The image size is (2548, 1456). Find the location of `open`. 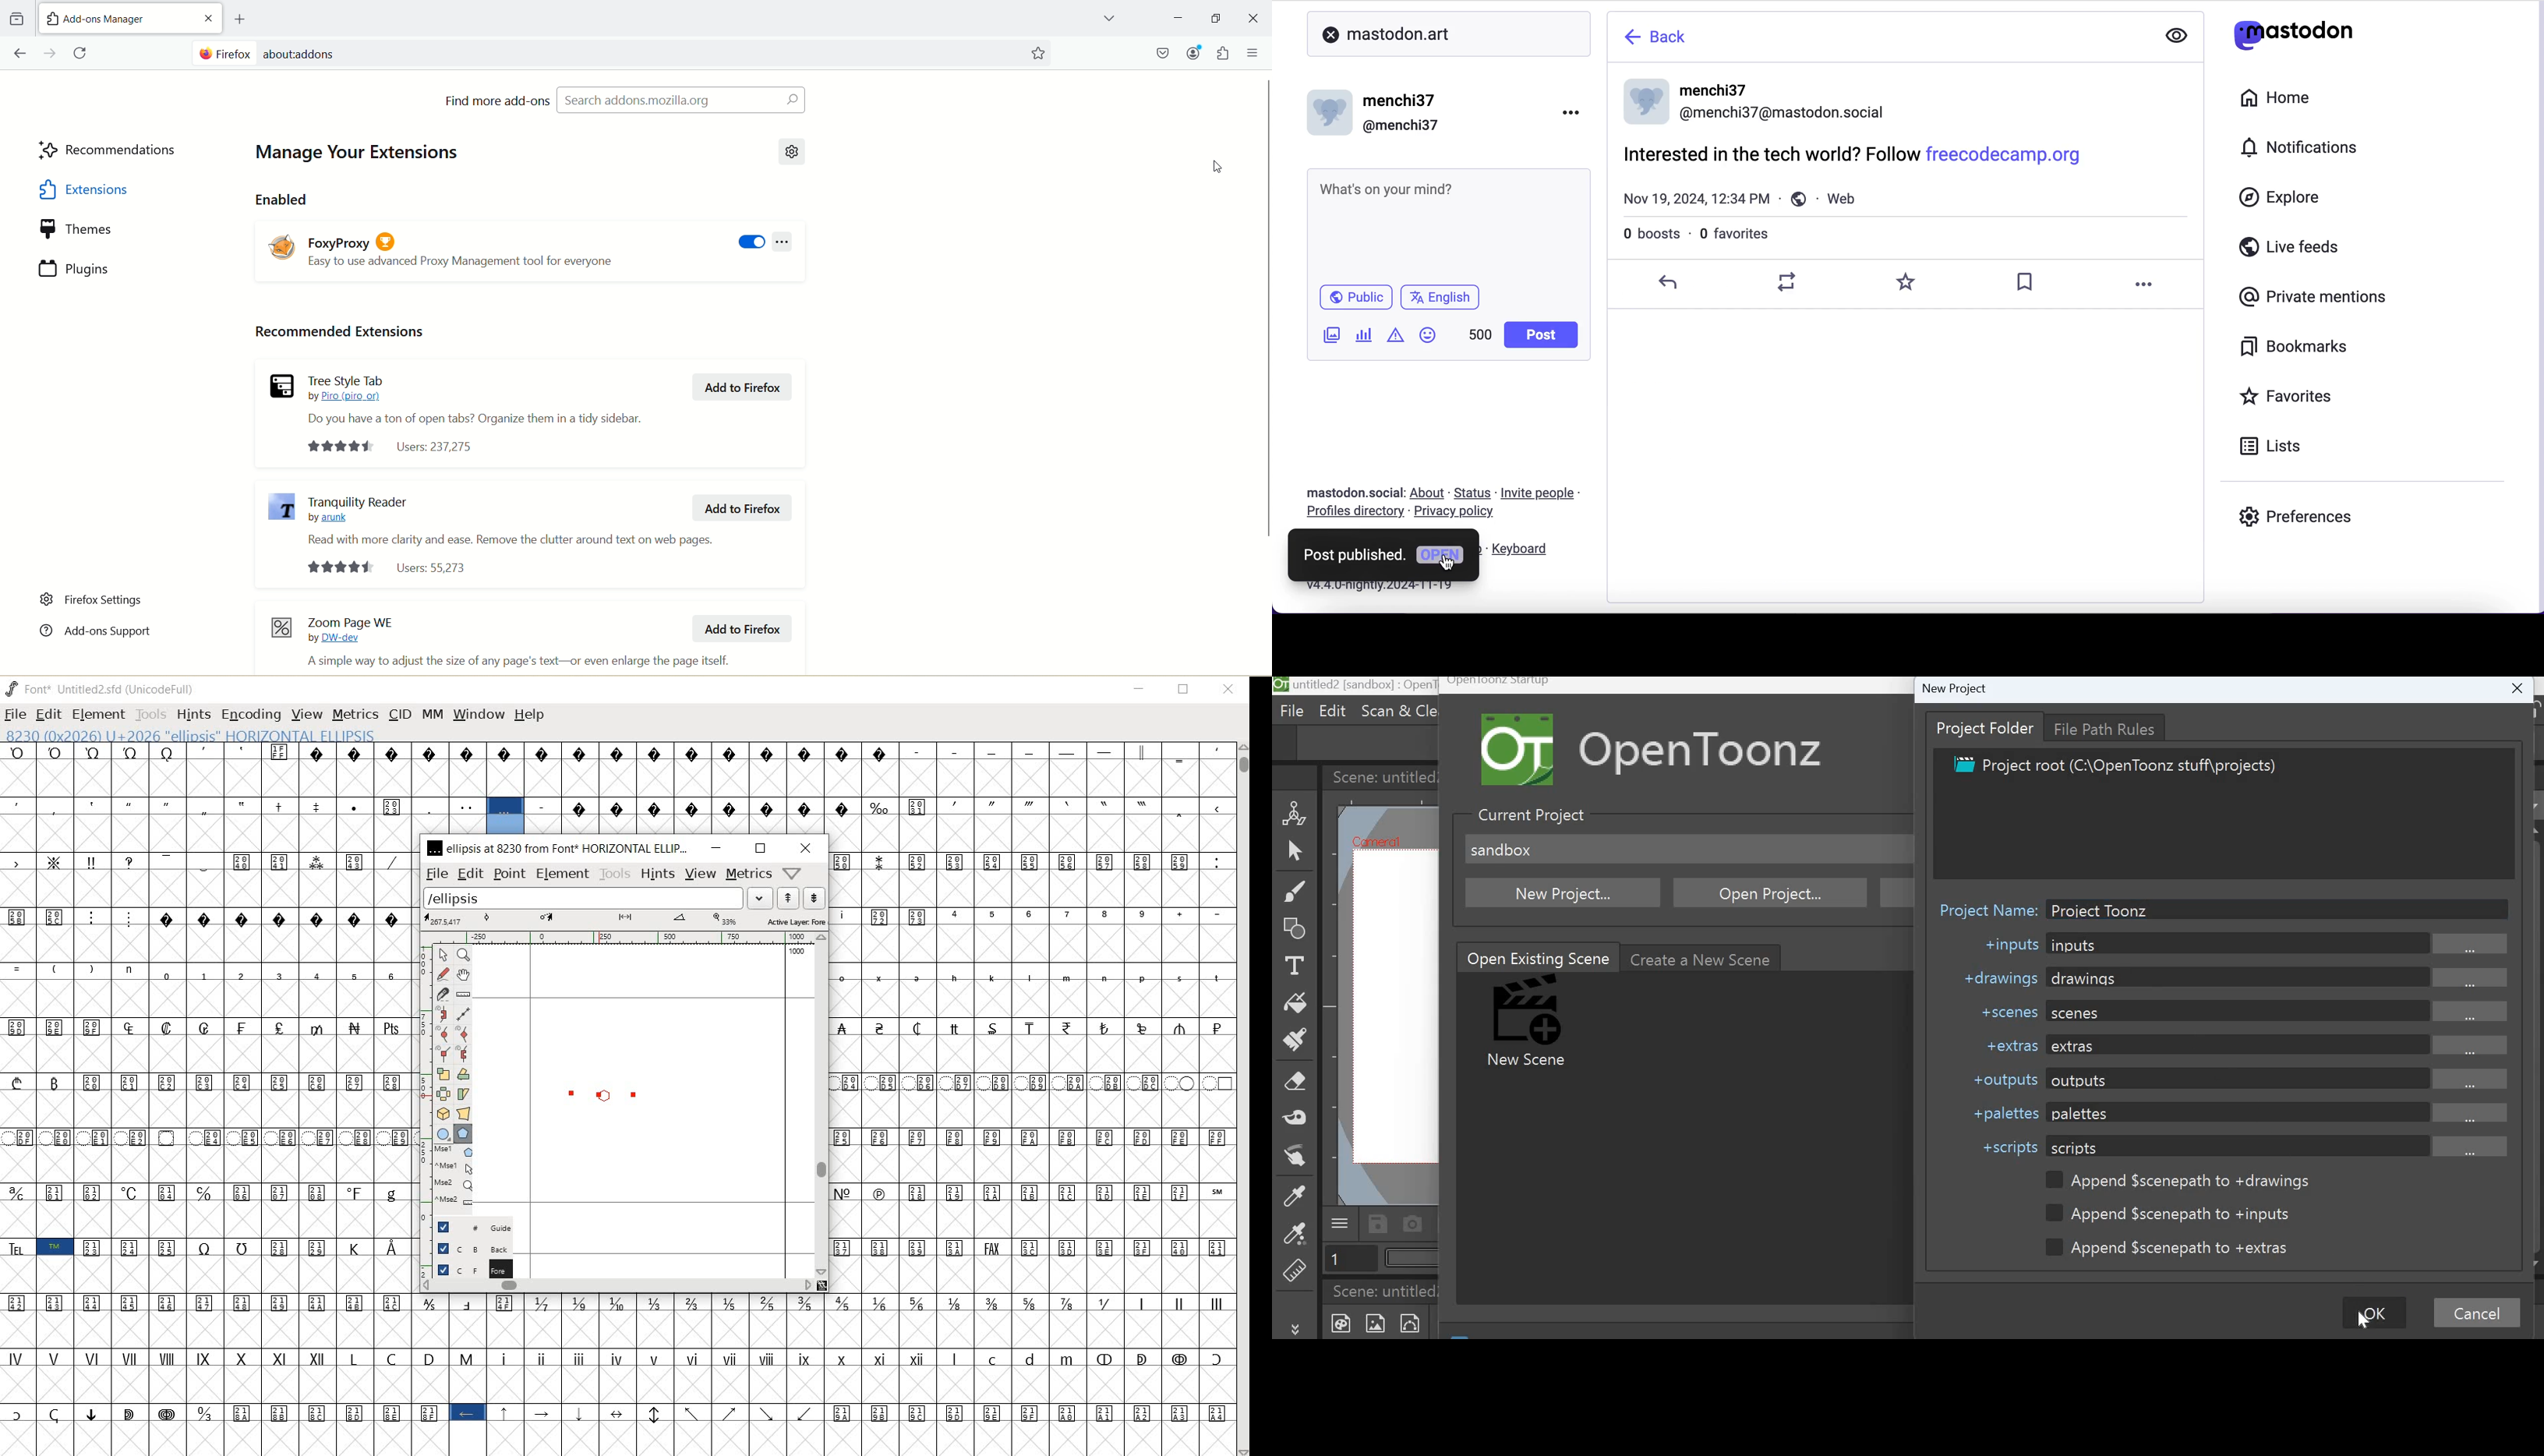

open is located at coordinates (1442, 559).